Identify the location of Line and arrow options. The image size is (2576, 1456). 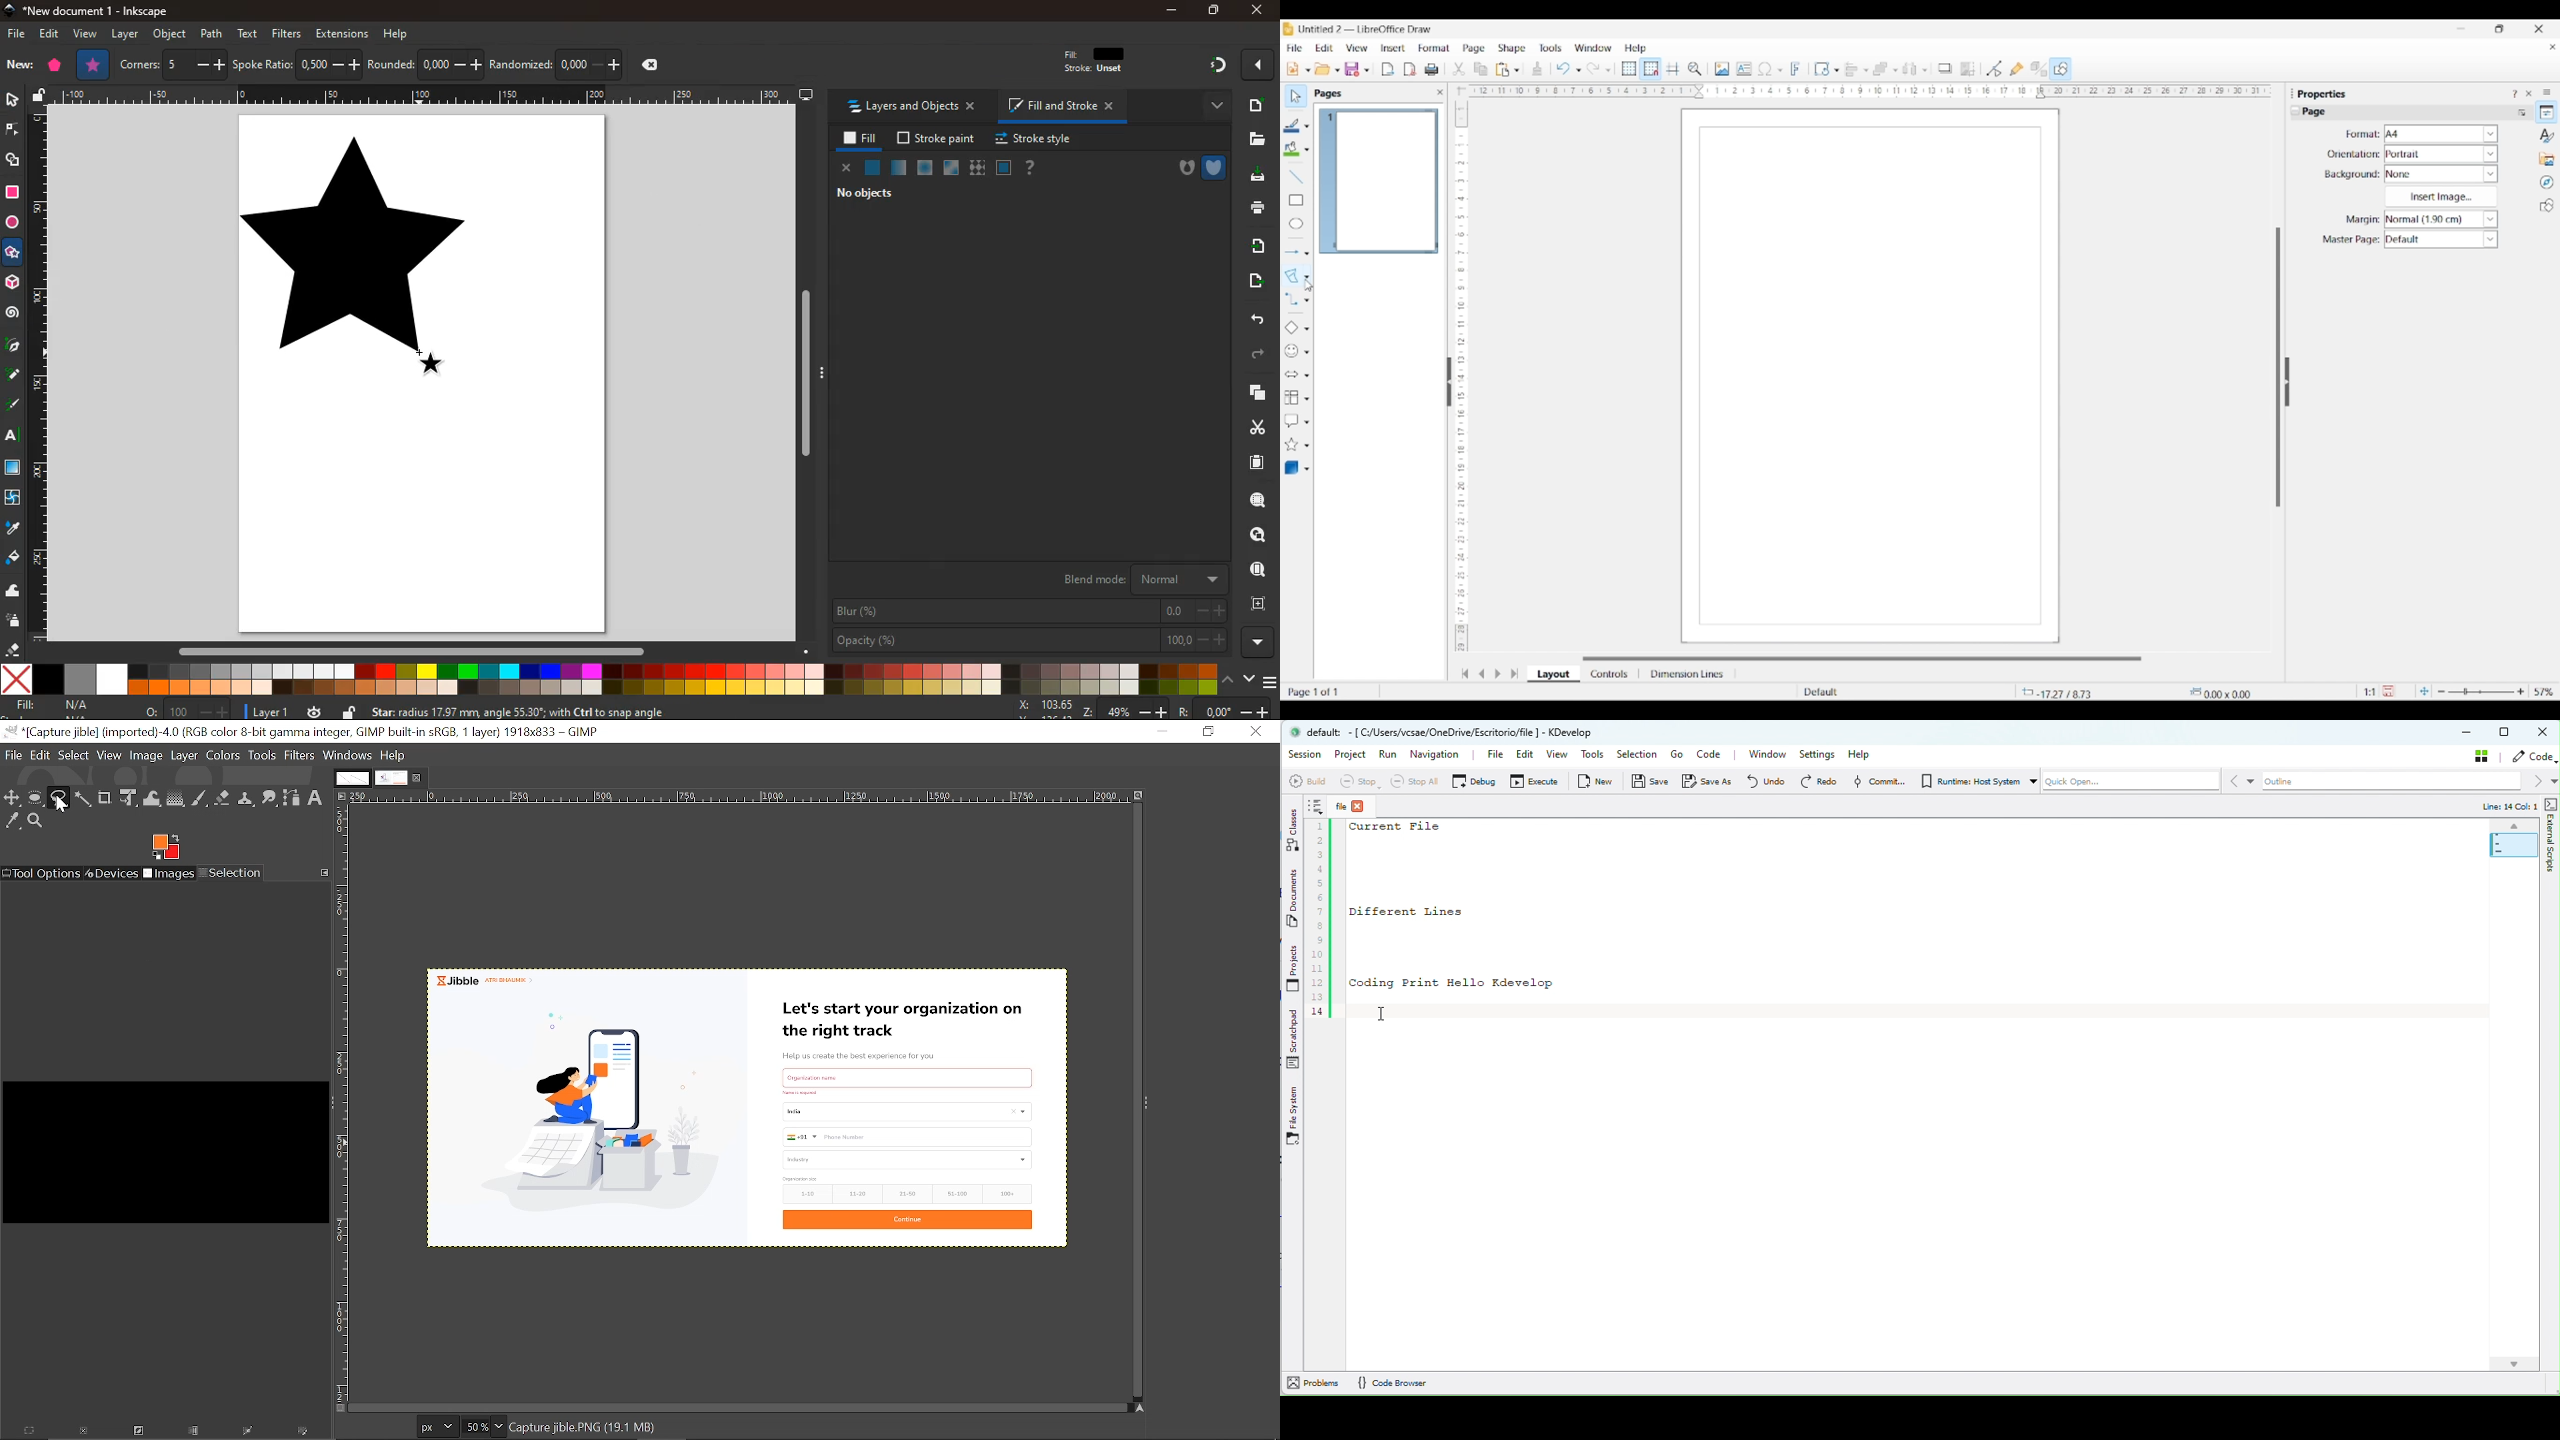
(1307, 253).